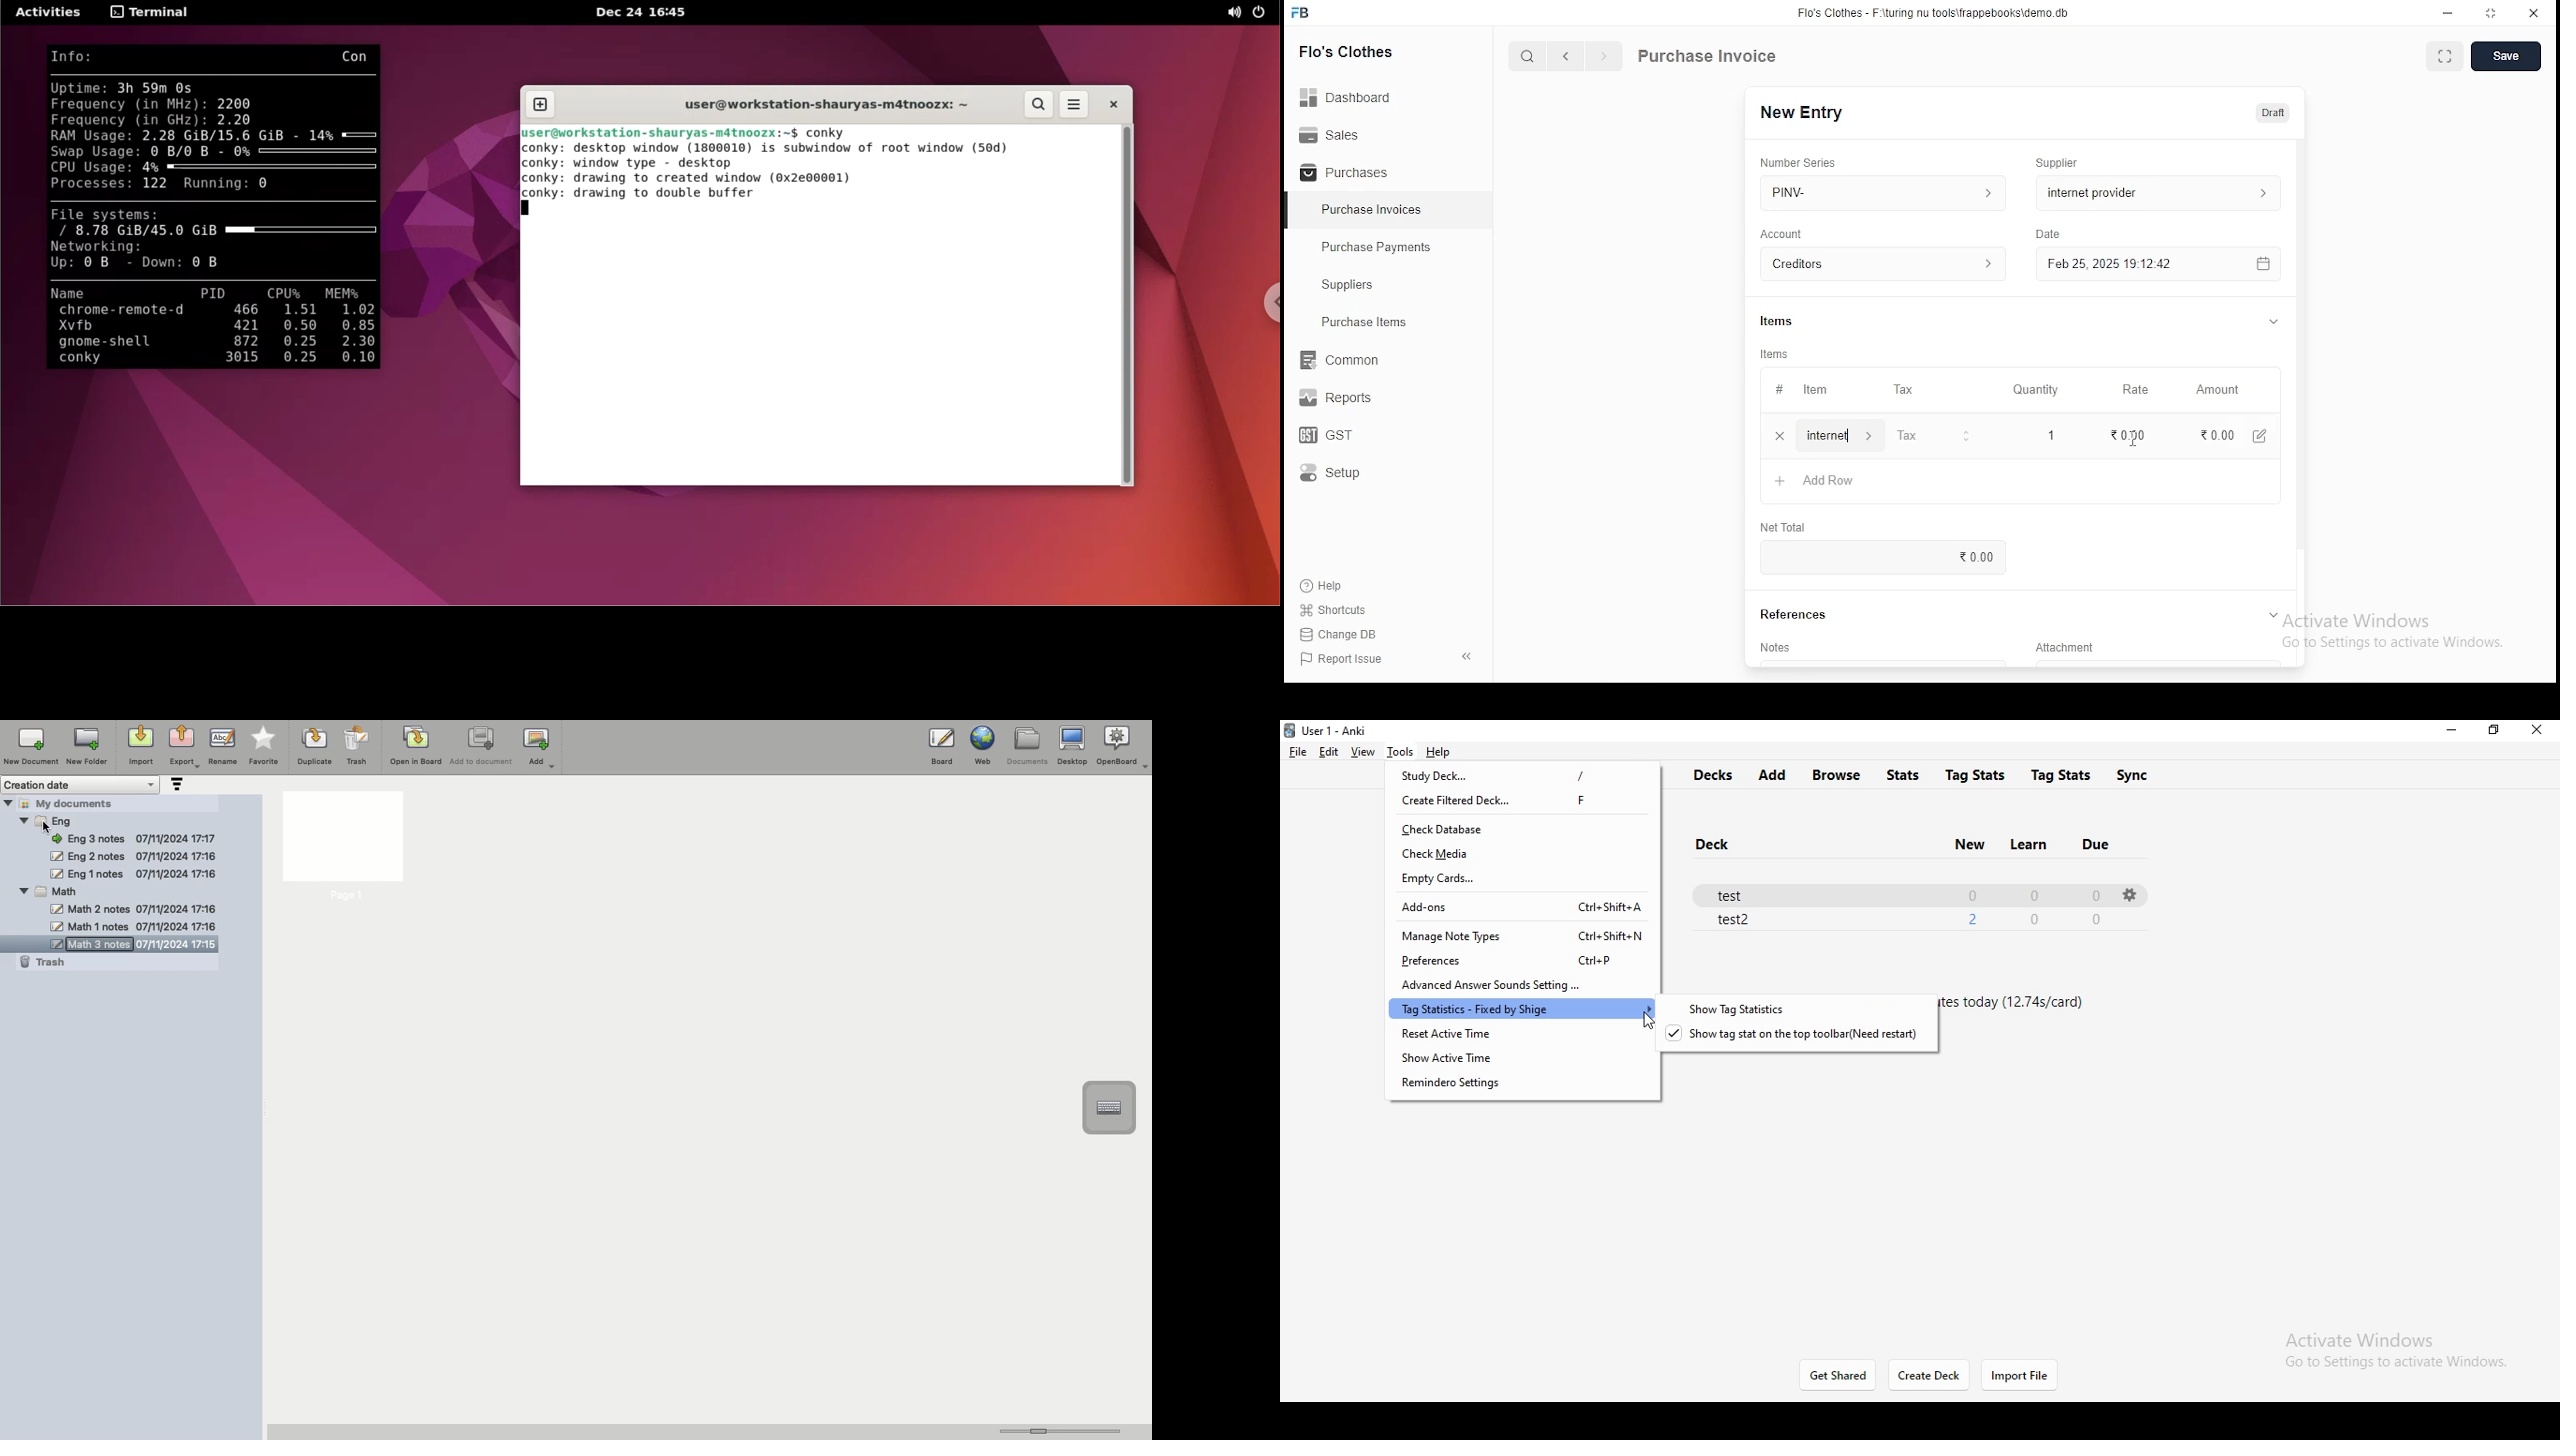  Describe the element at coordinates (1907, 438) in the screenshot. I see `tax` at that location.